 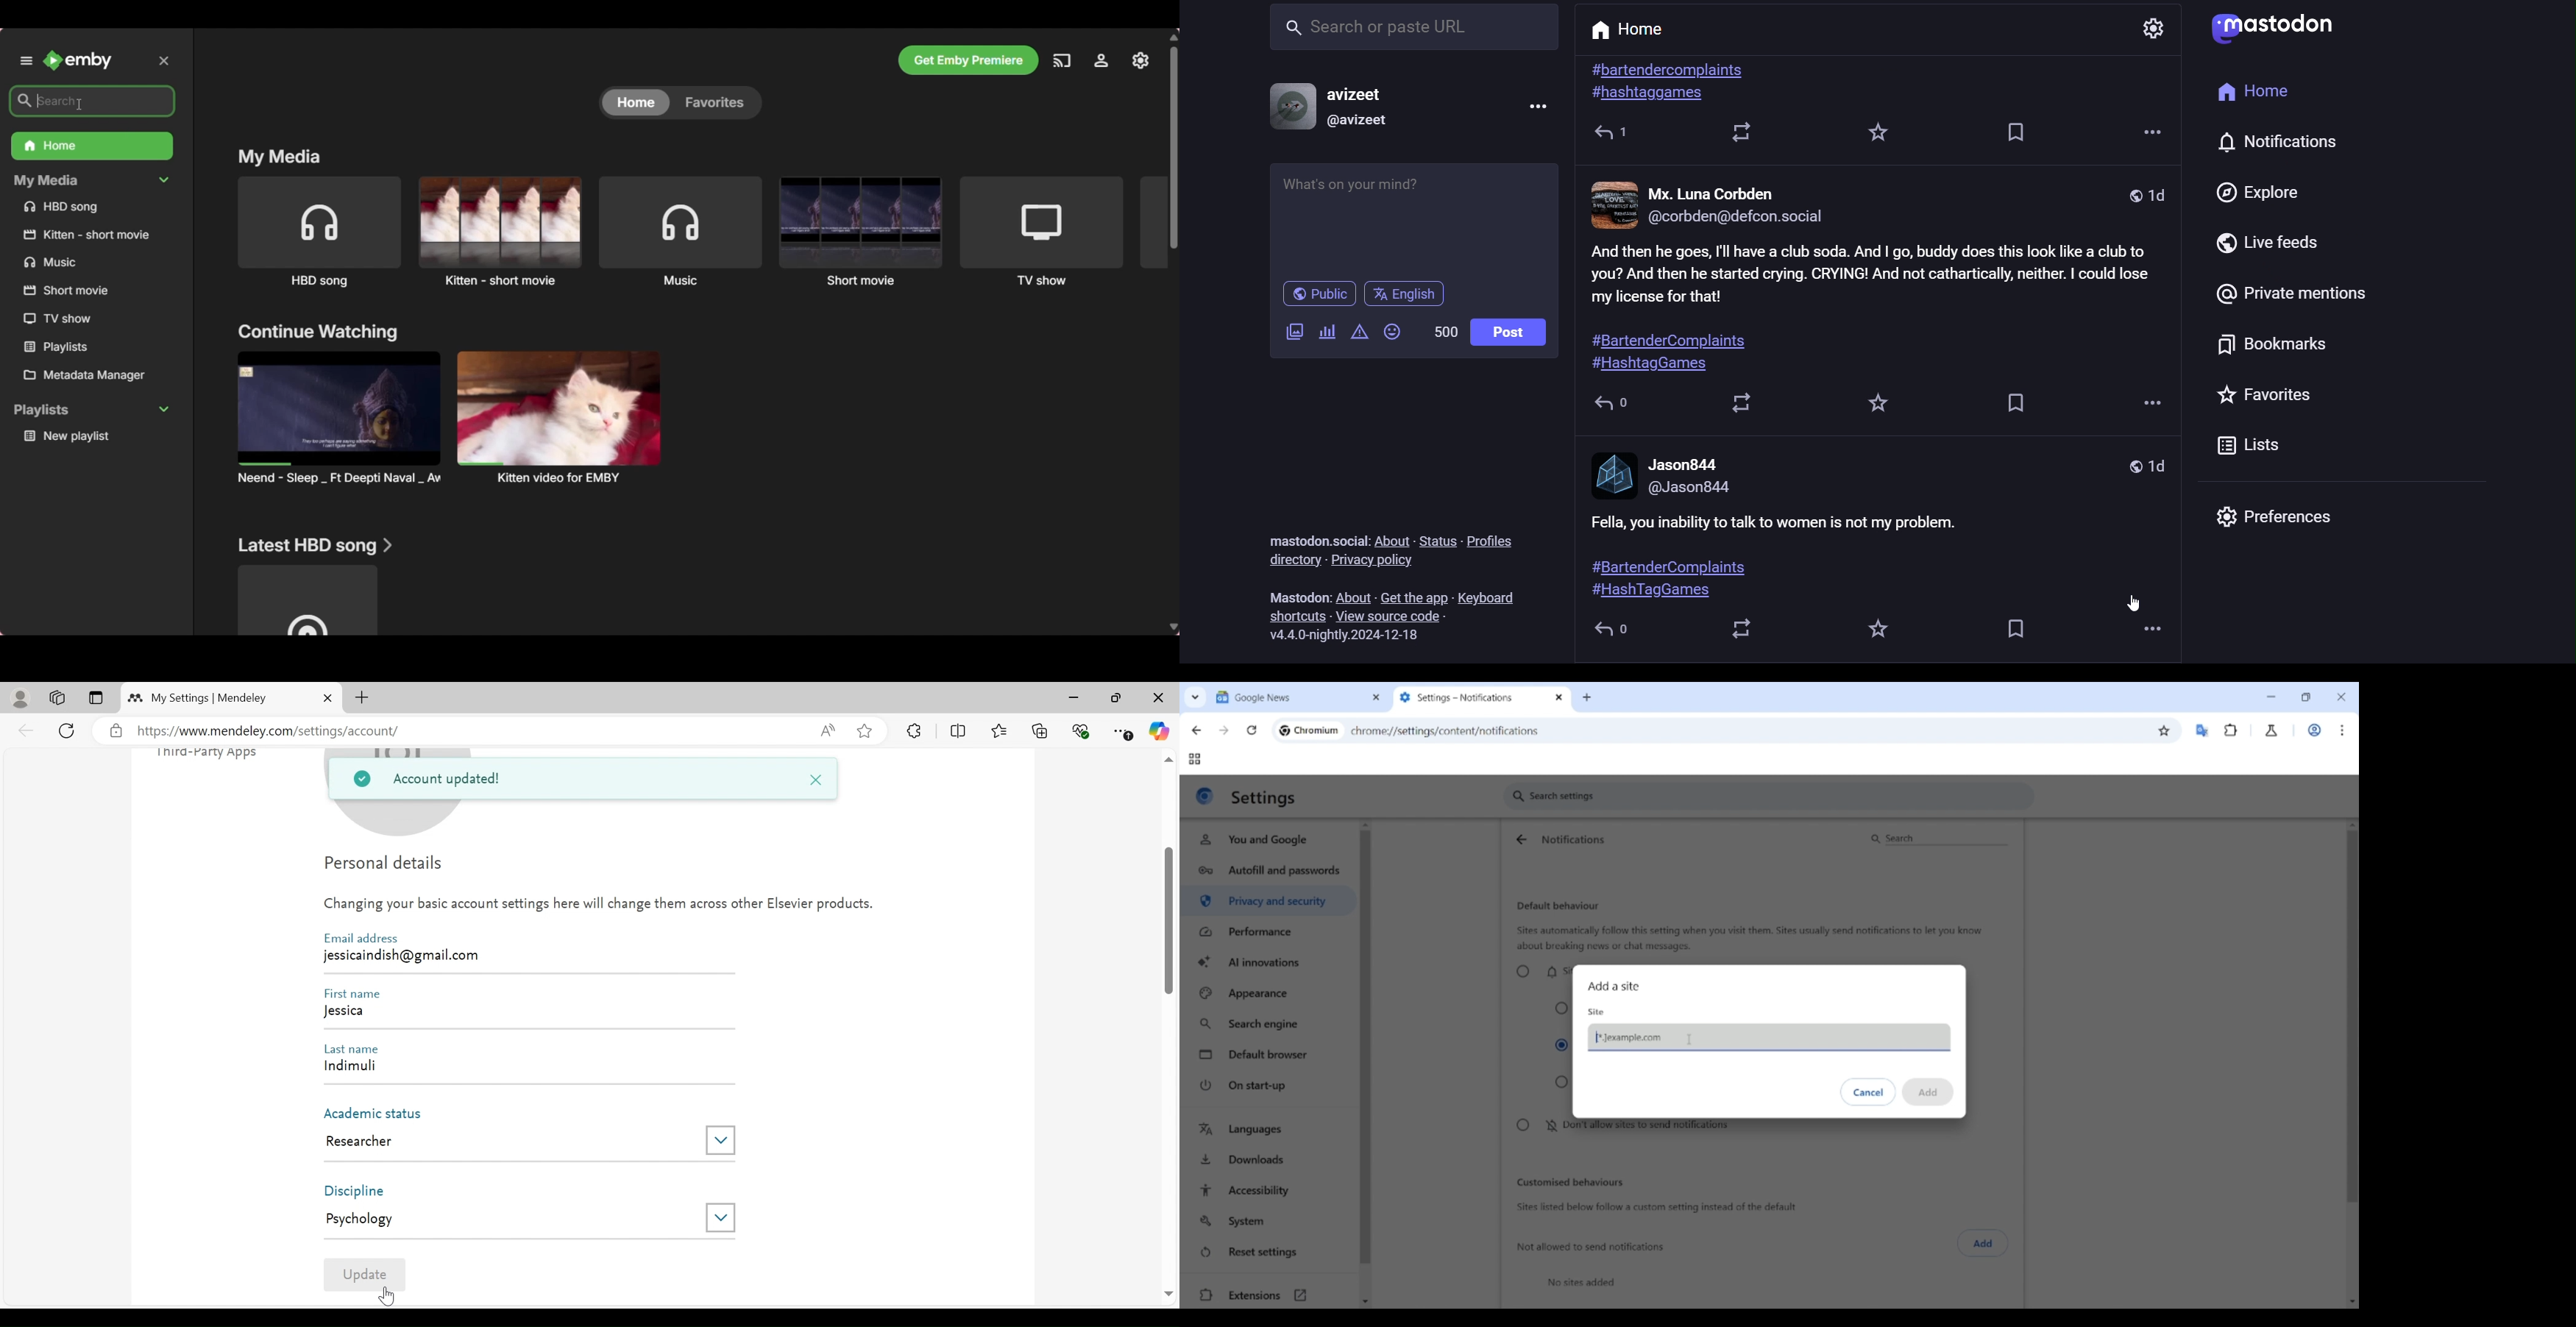 I want to click on Collapse all requests in the address bar, so click(x=1562, y=1009).